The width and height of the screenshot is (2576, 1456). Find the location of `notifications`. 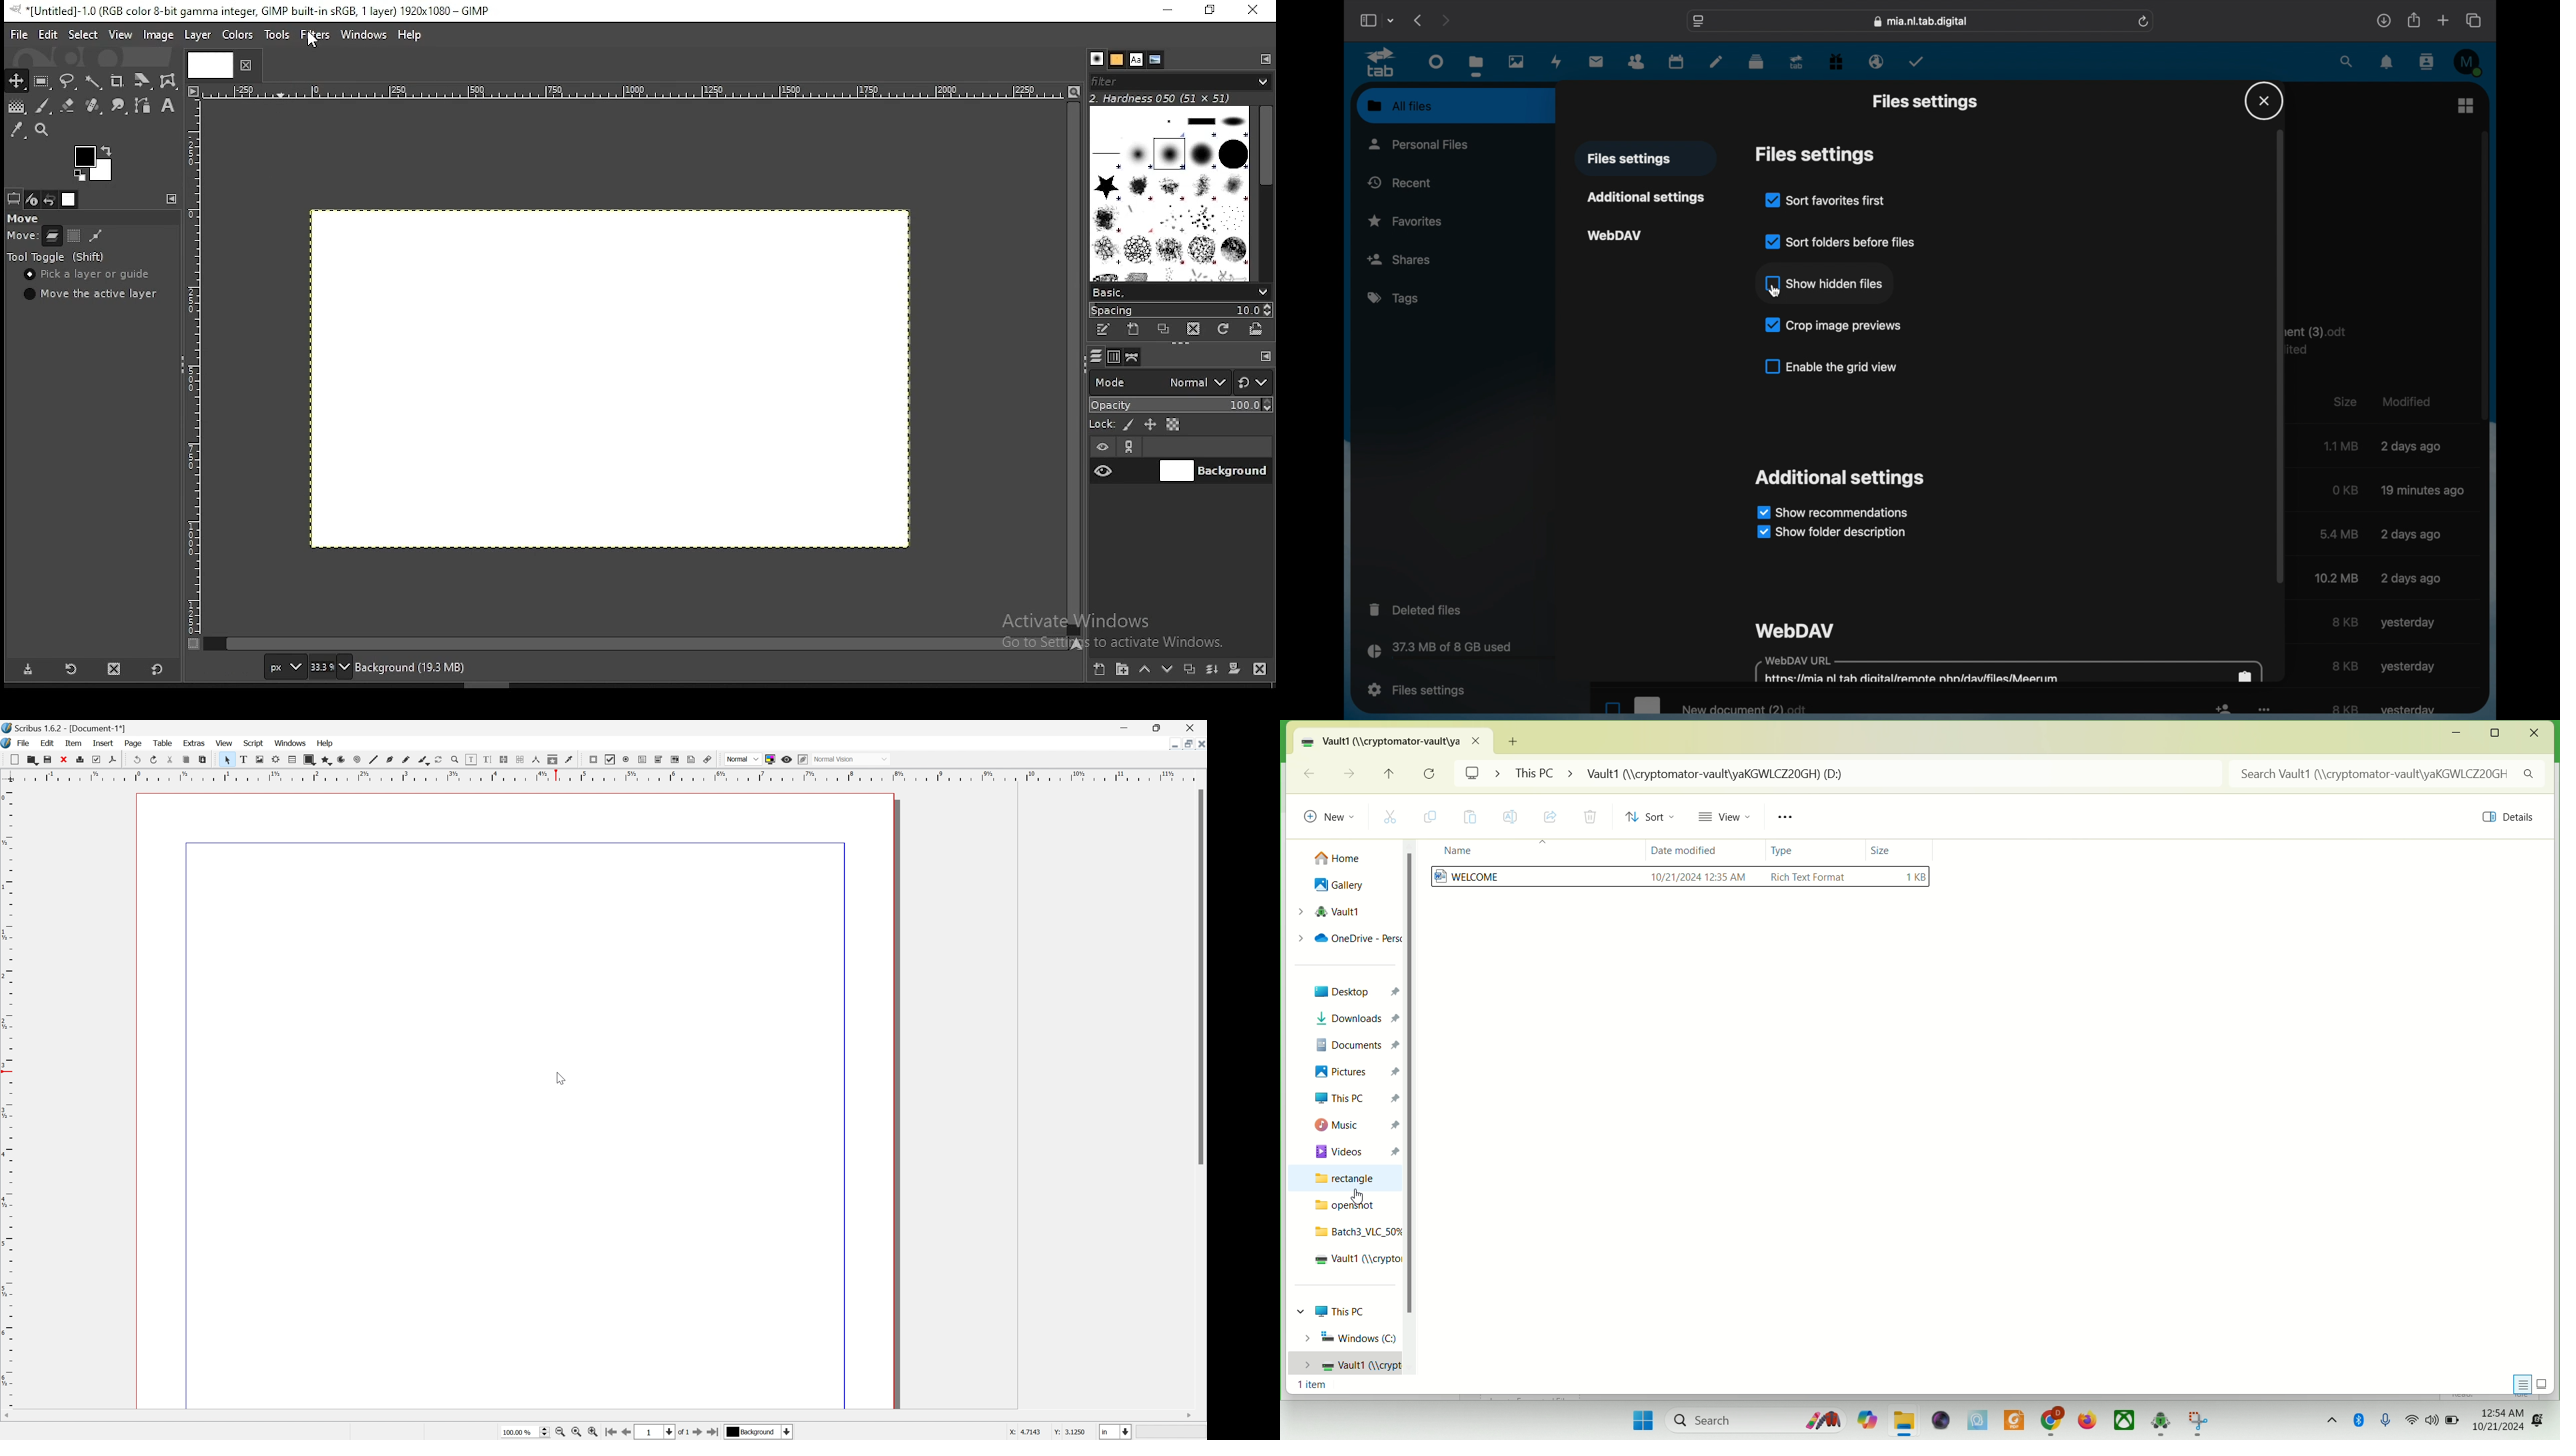

notifications is located at coordinates (2387, 63).